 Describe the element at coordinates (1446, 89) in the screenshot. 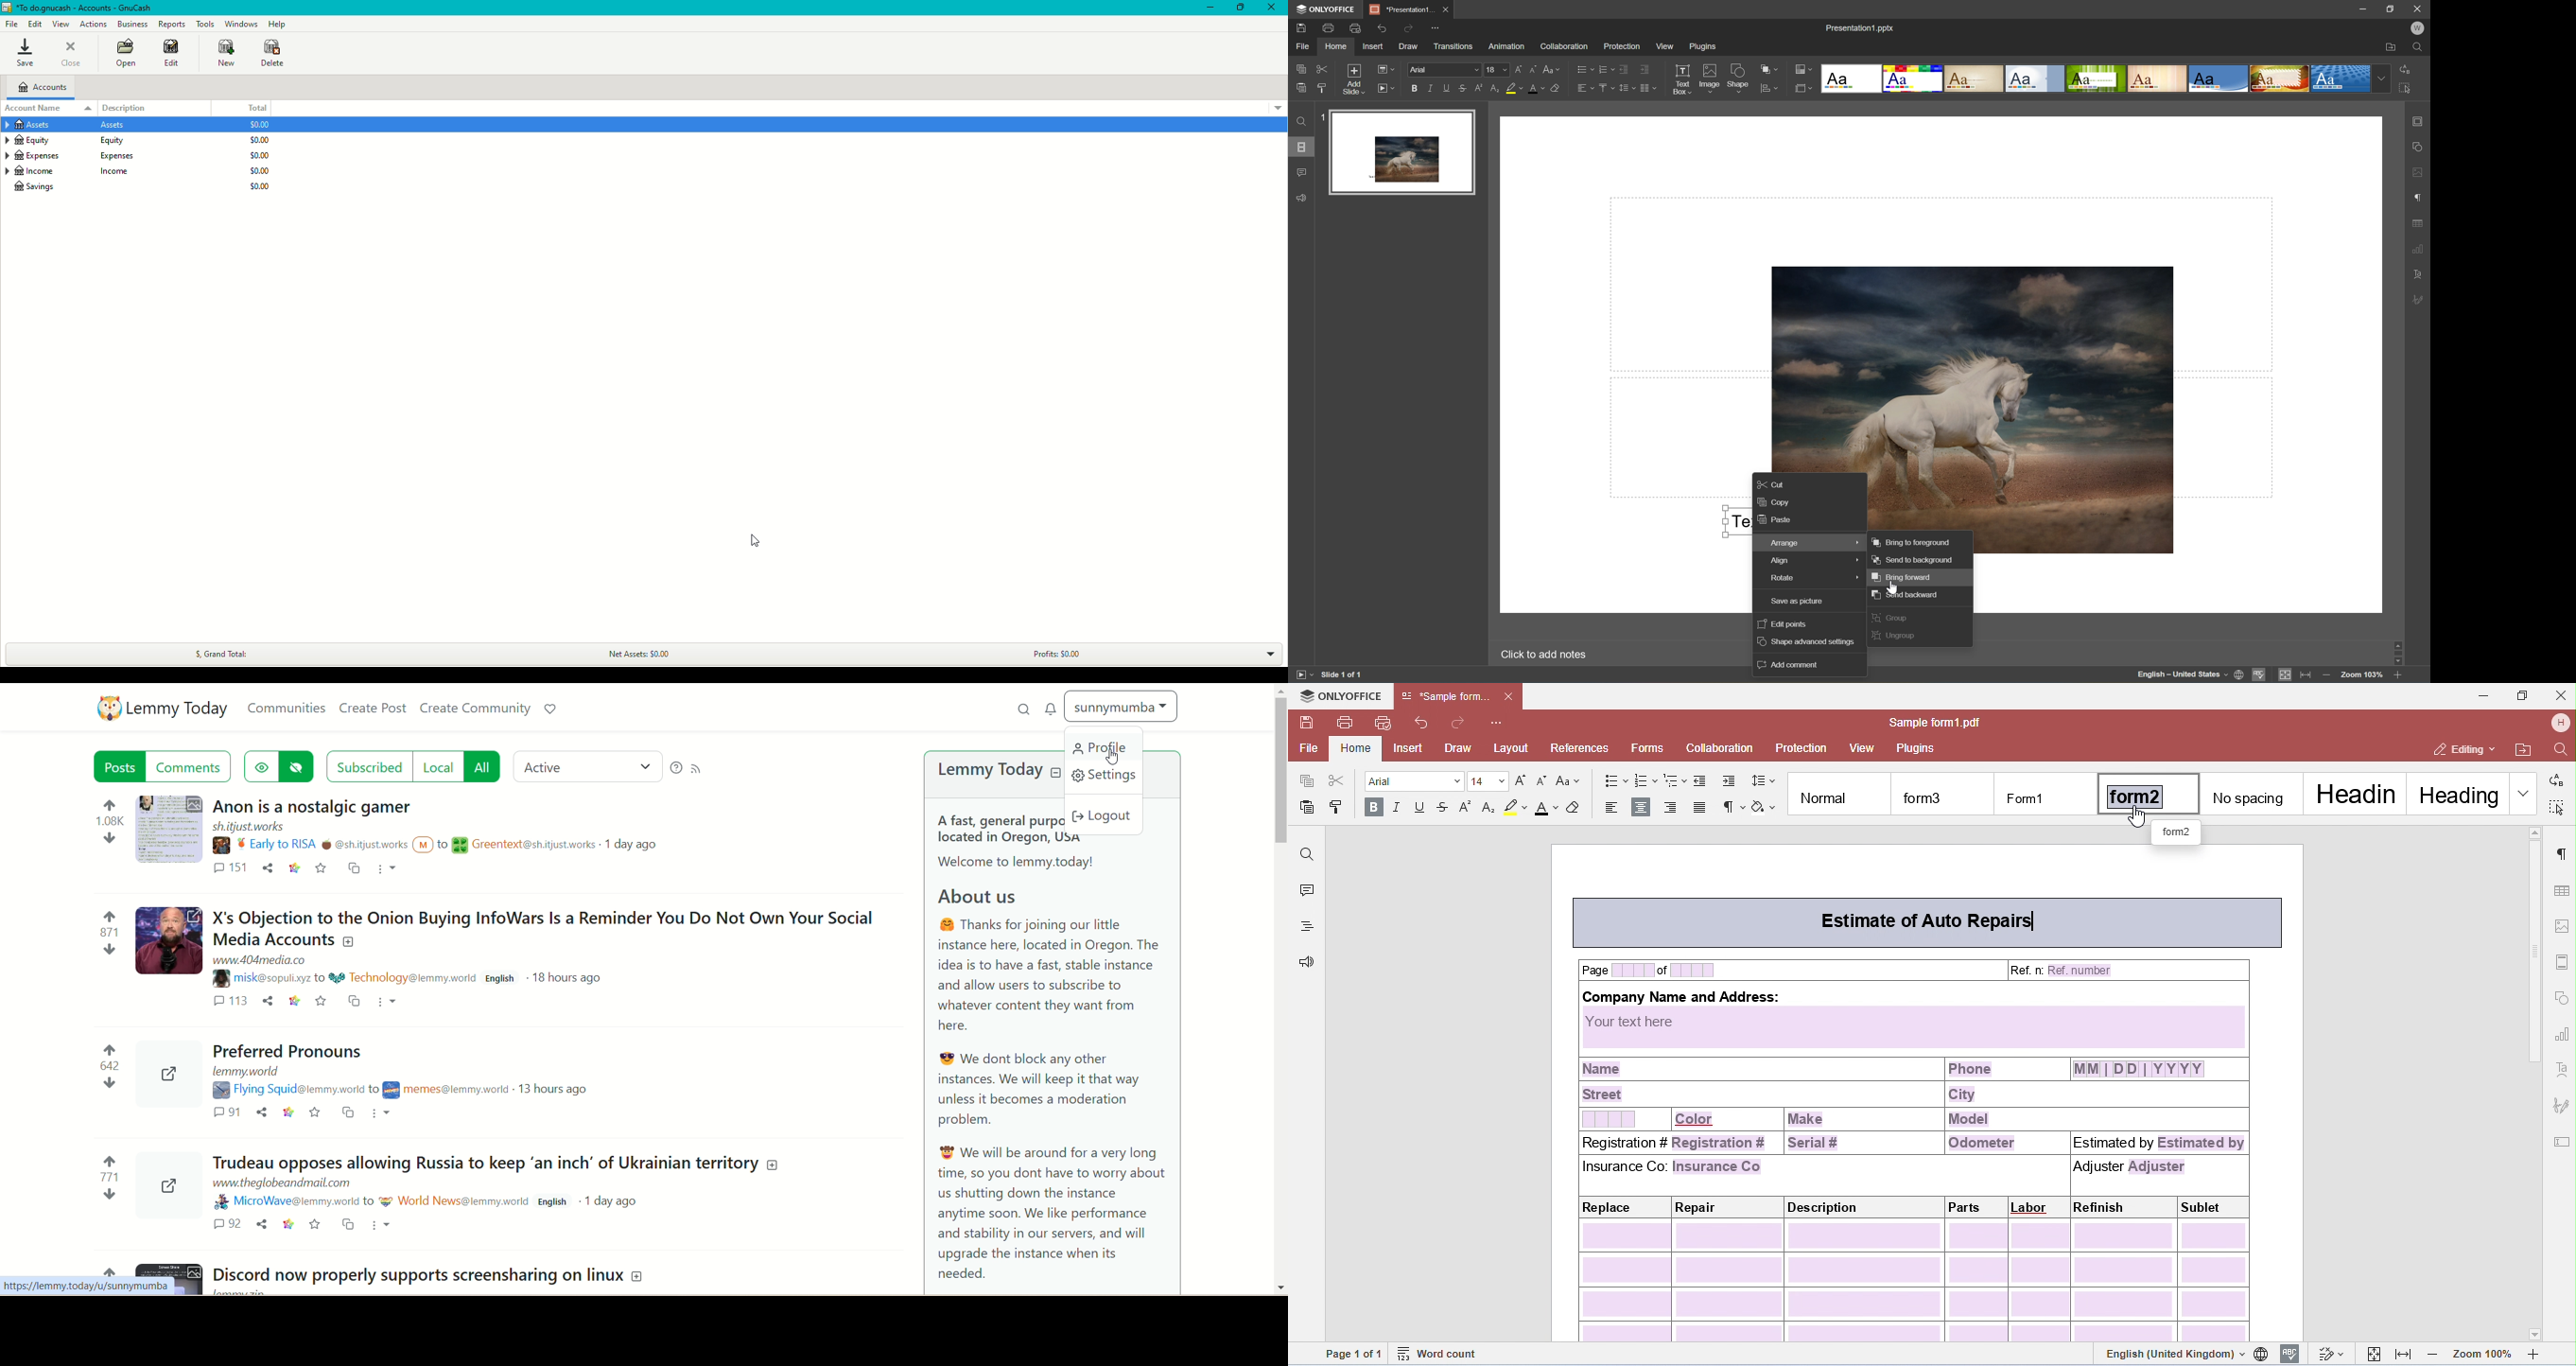

I see `Underline` at that location.